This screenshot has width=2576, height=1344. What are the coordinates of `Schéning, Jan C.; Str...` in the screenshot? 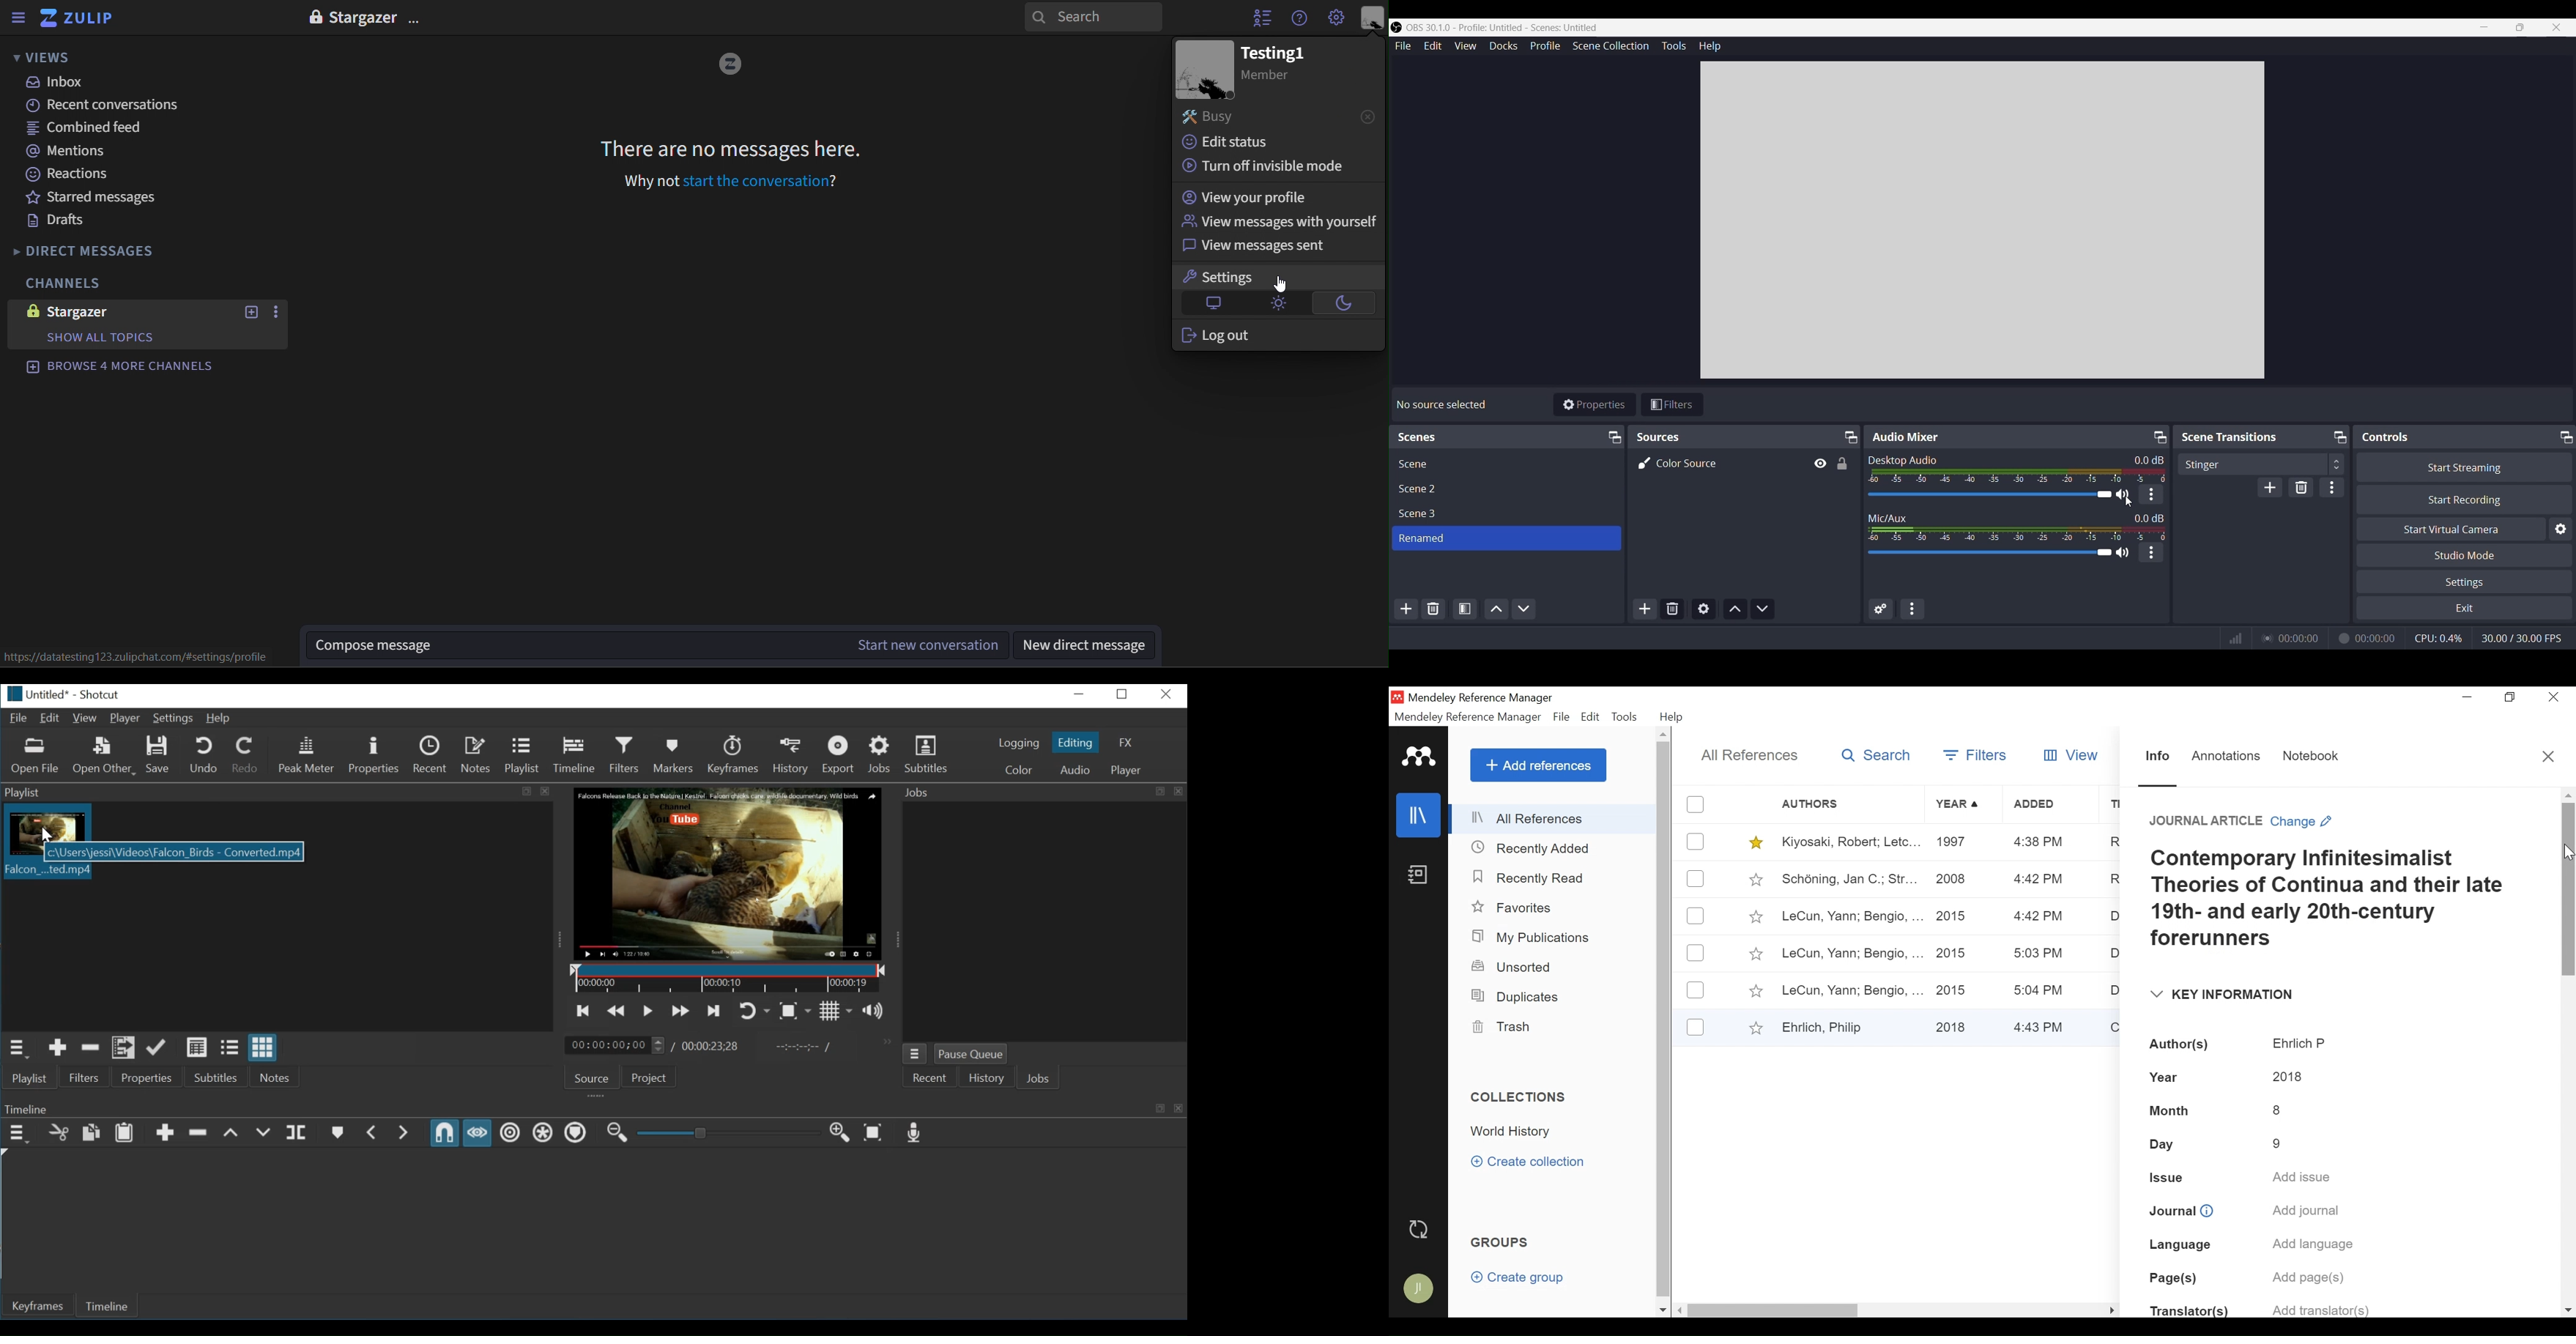 It's located at (1848, 879).